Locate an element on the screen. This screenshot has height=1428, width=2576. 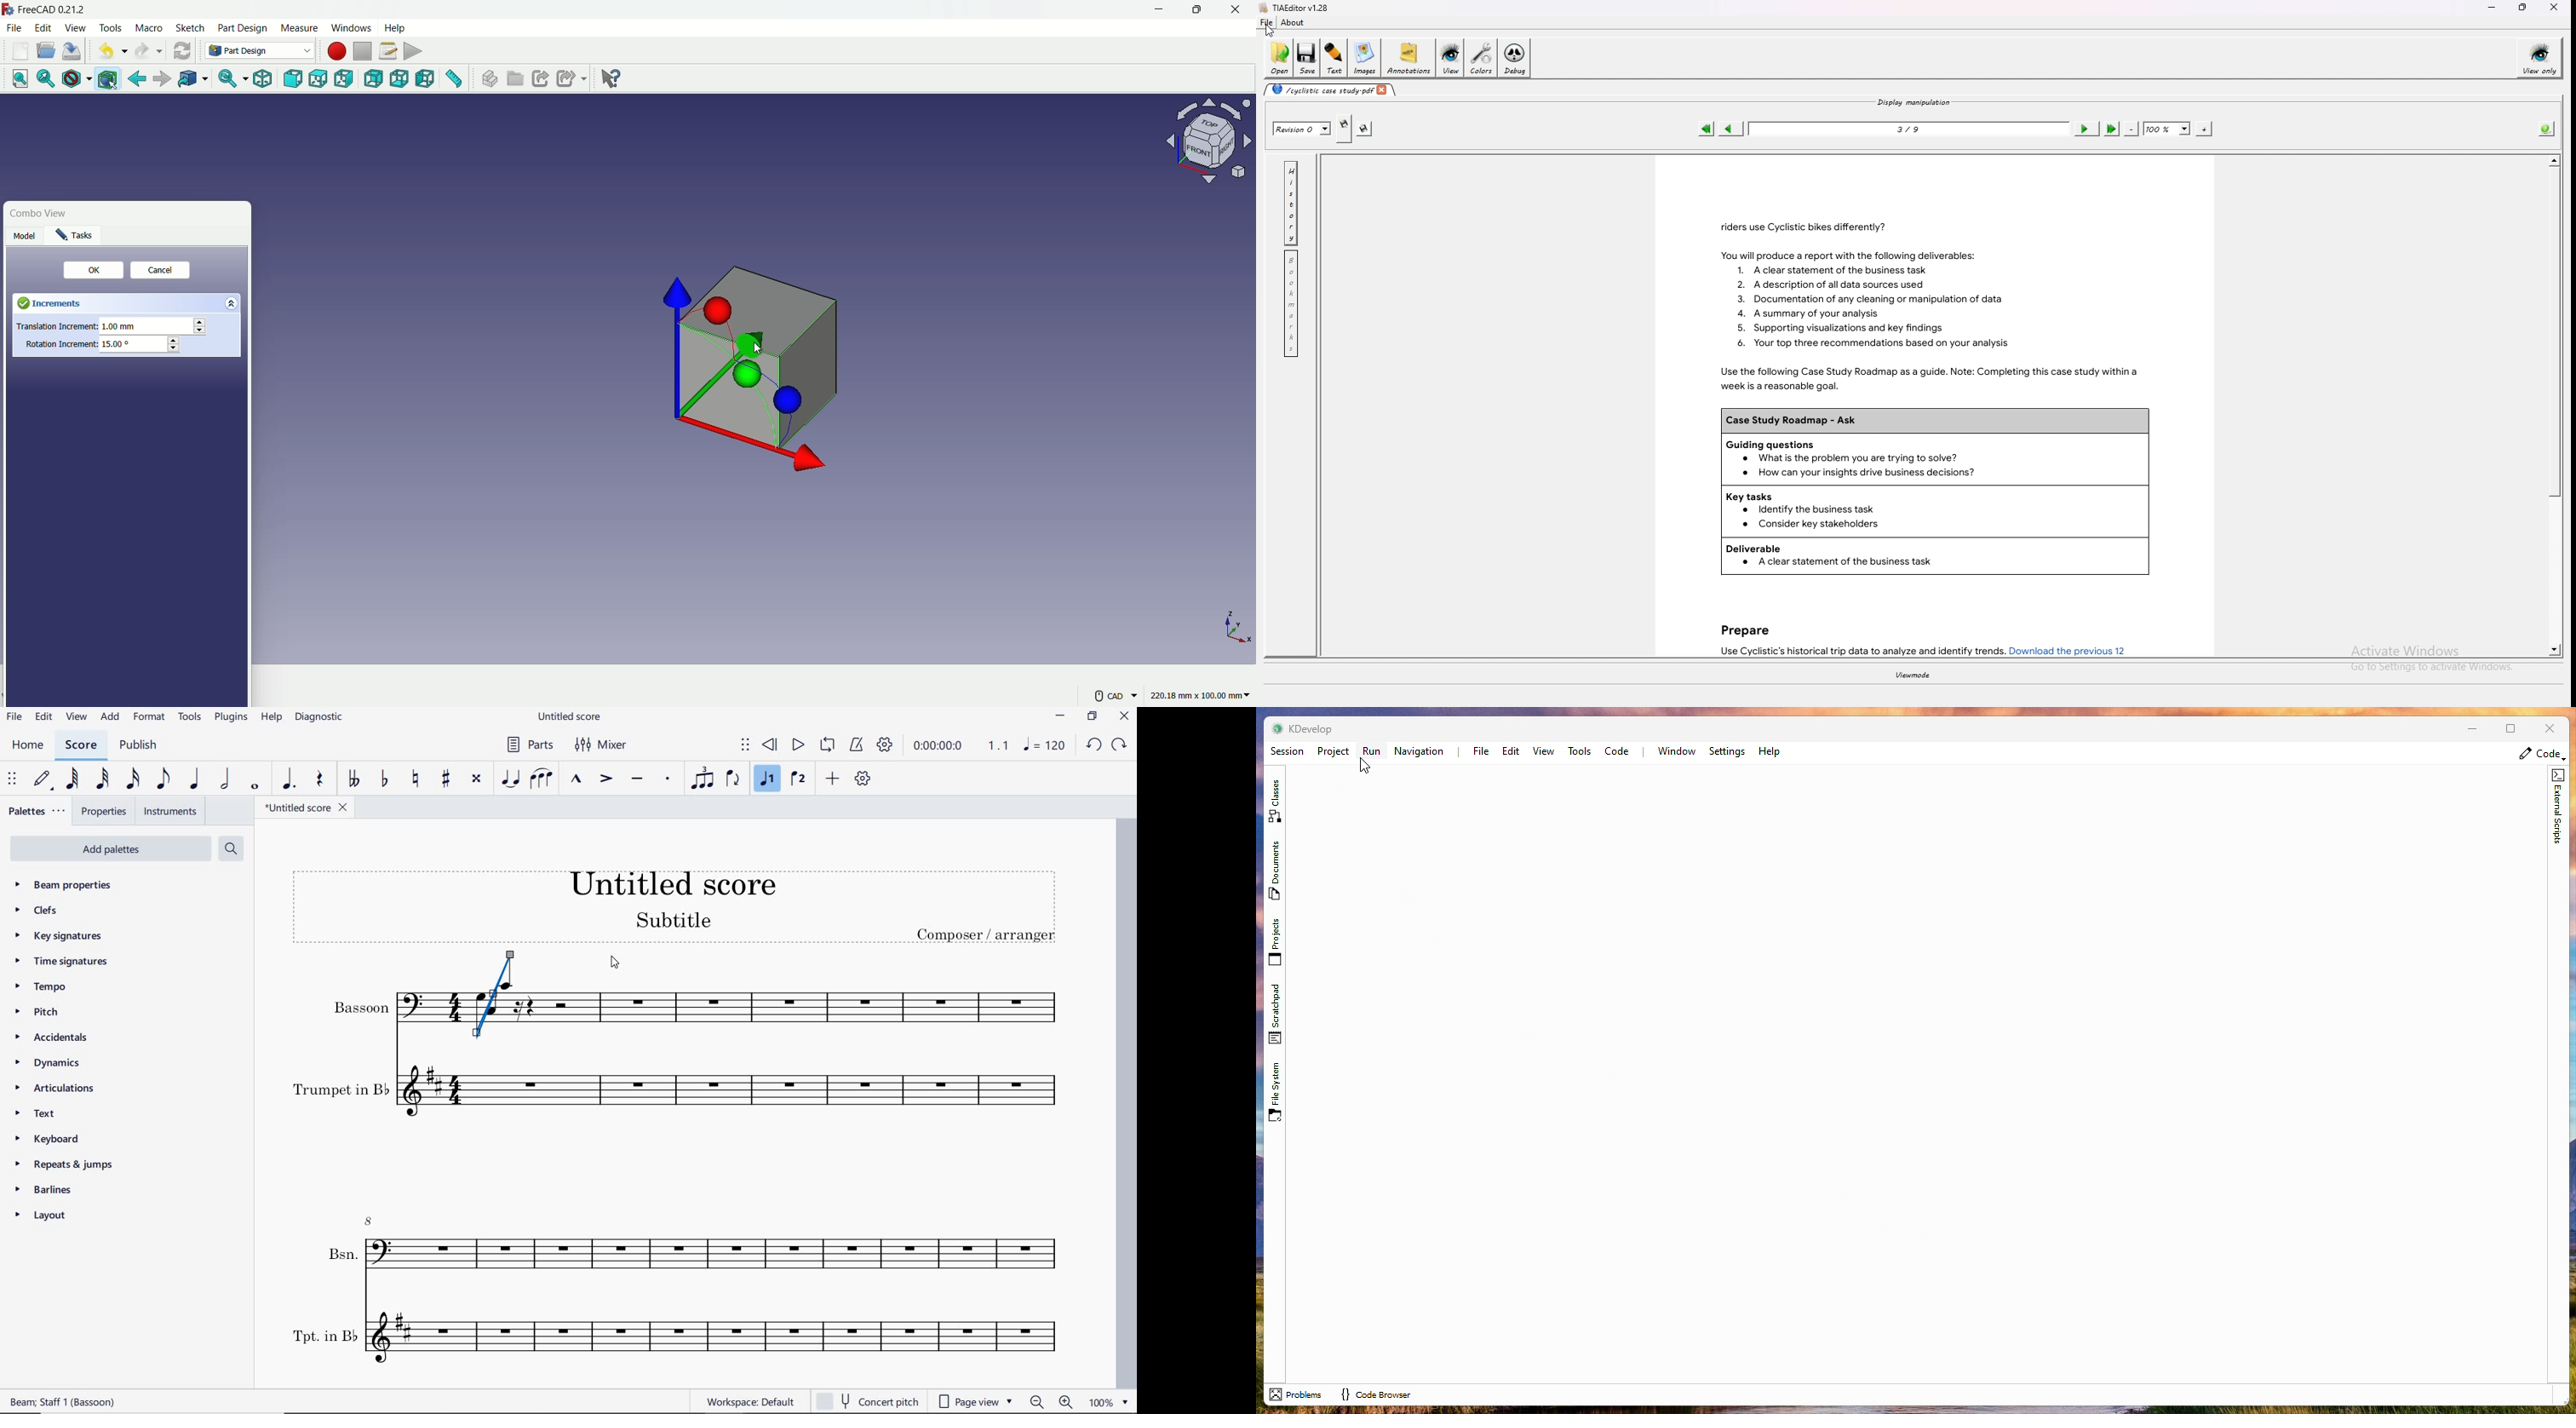
beam properties is located at coordinates (72, 884).